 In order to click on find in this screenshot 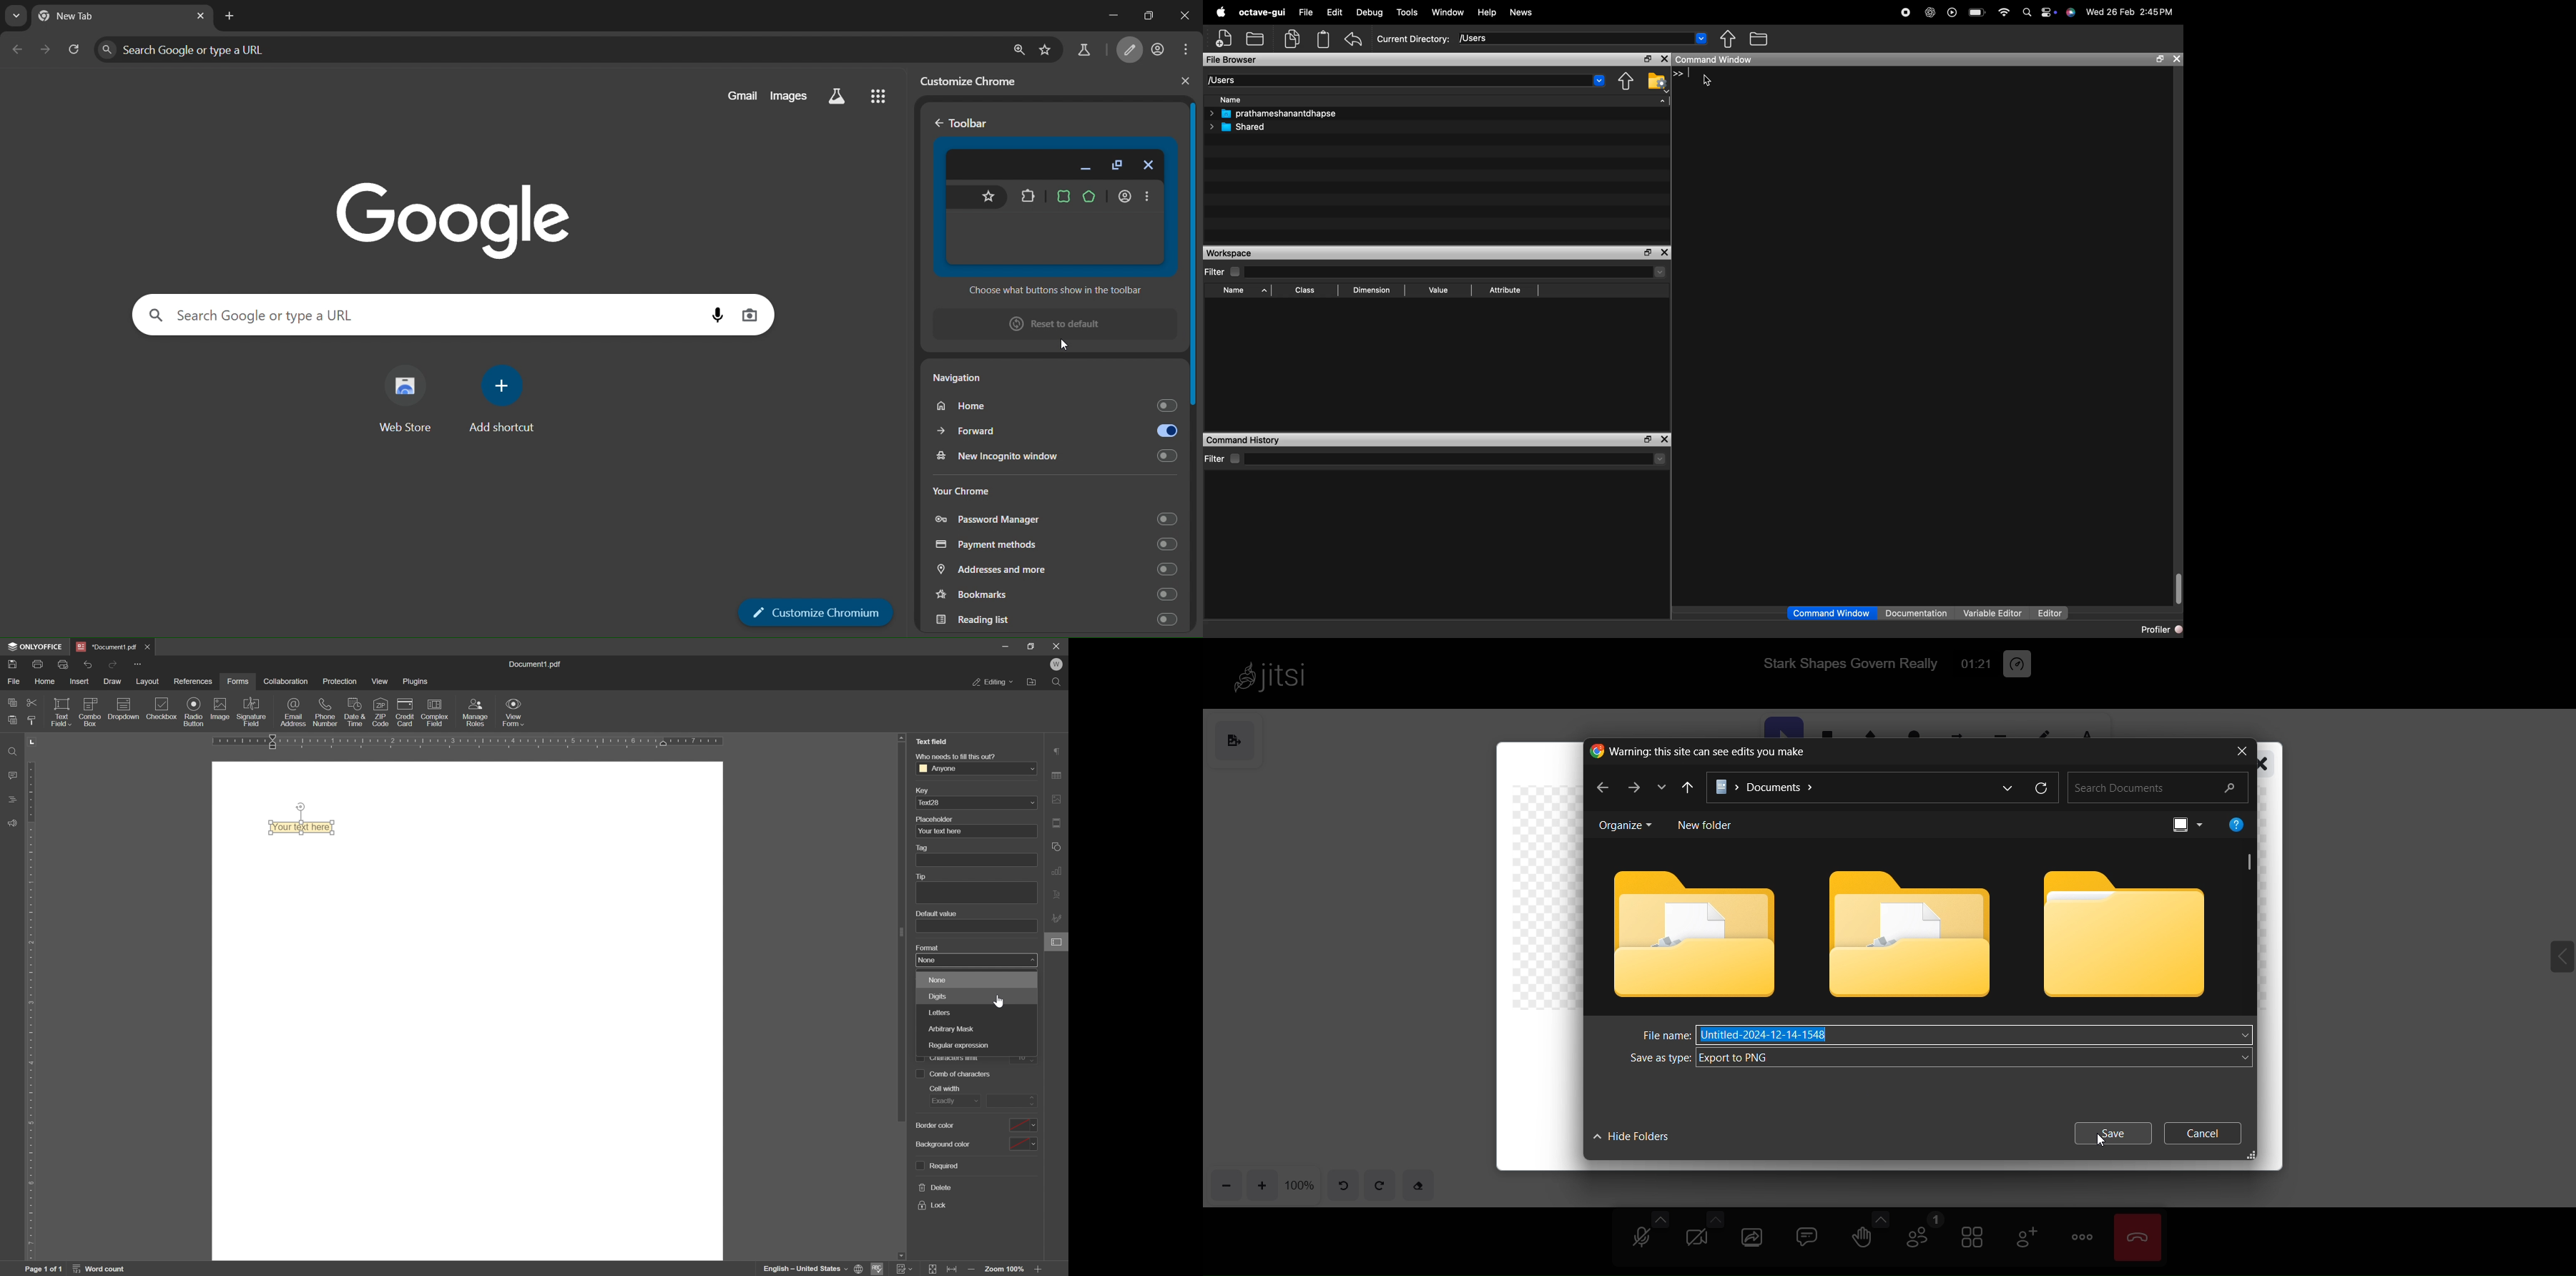, I will do `click(1058, 682)`.